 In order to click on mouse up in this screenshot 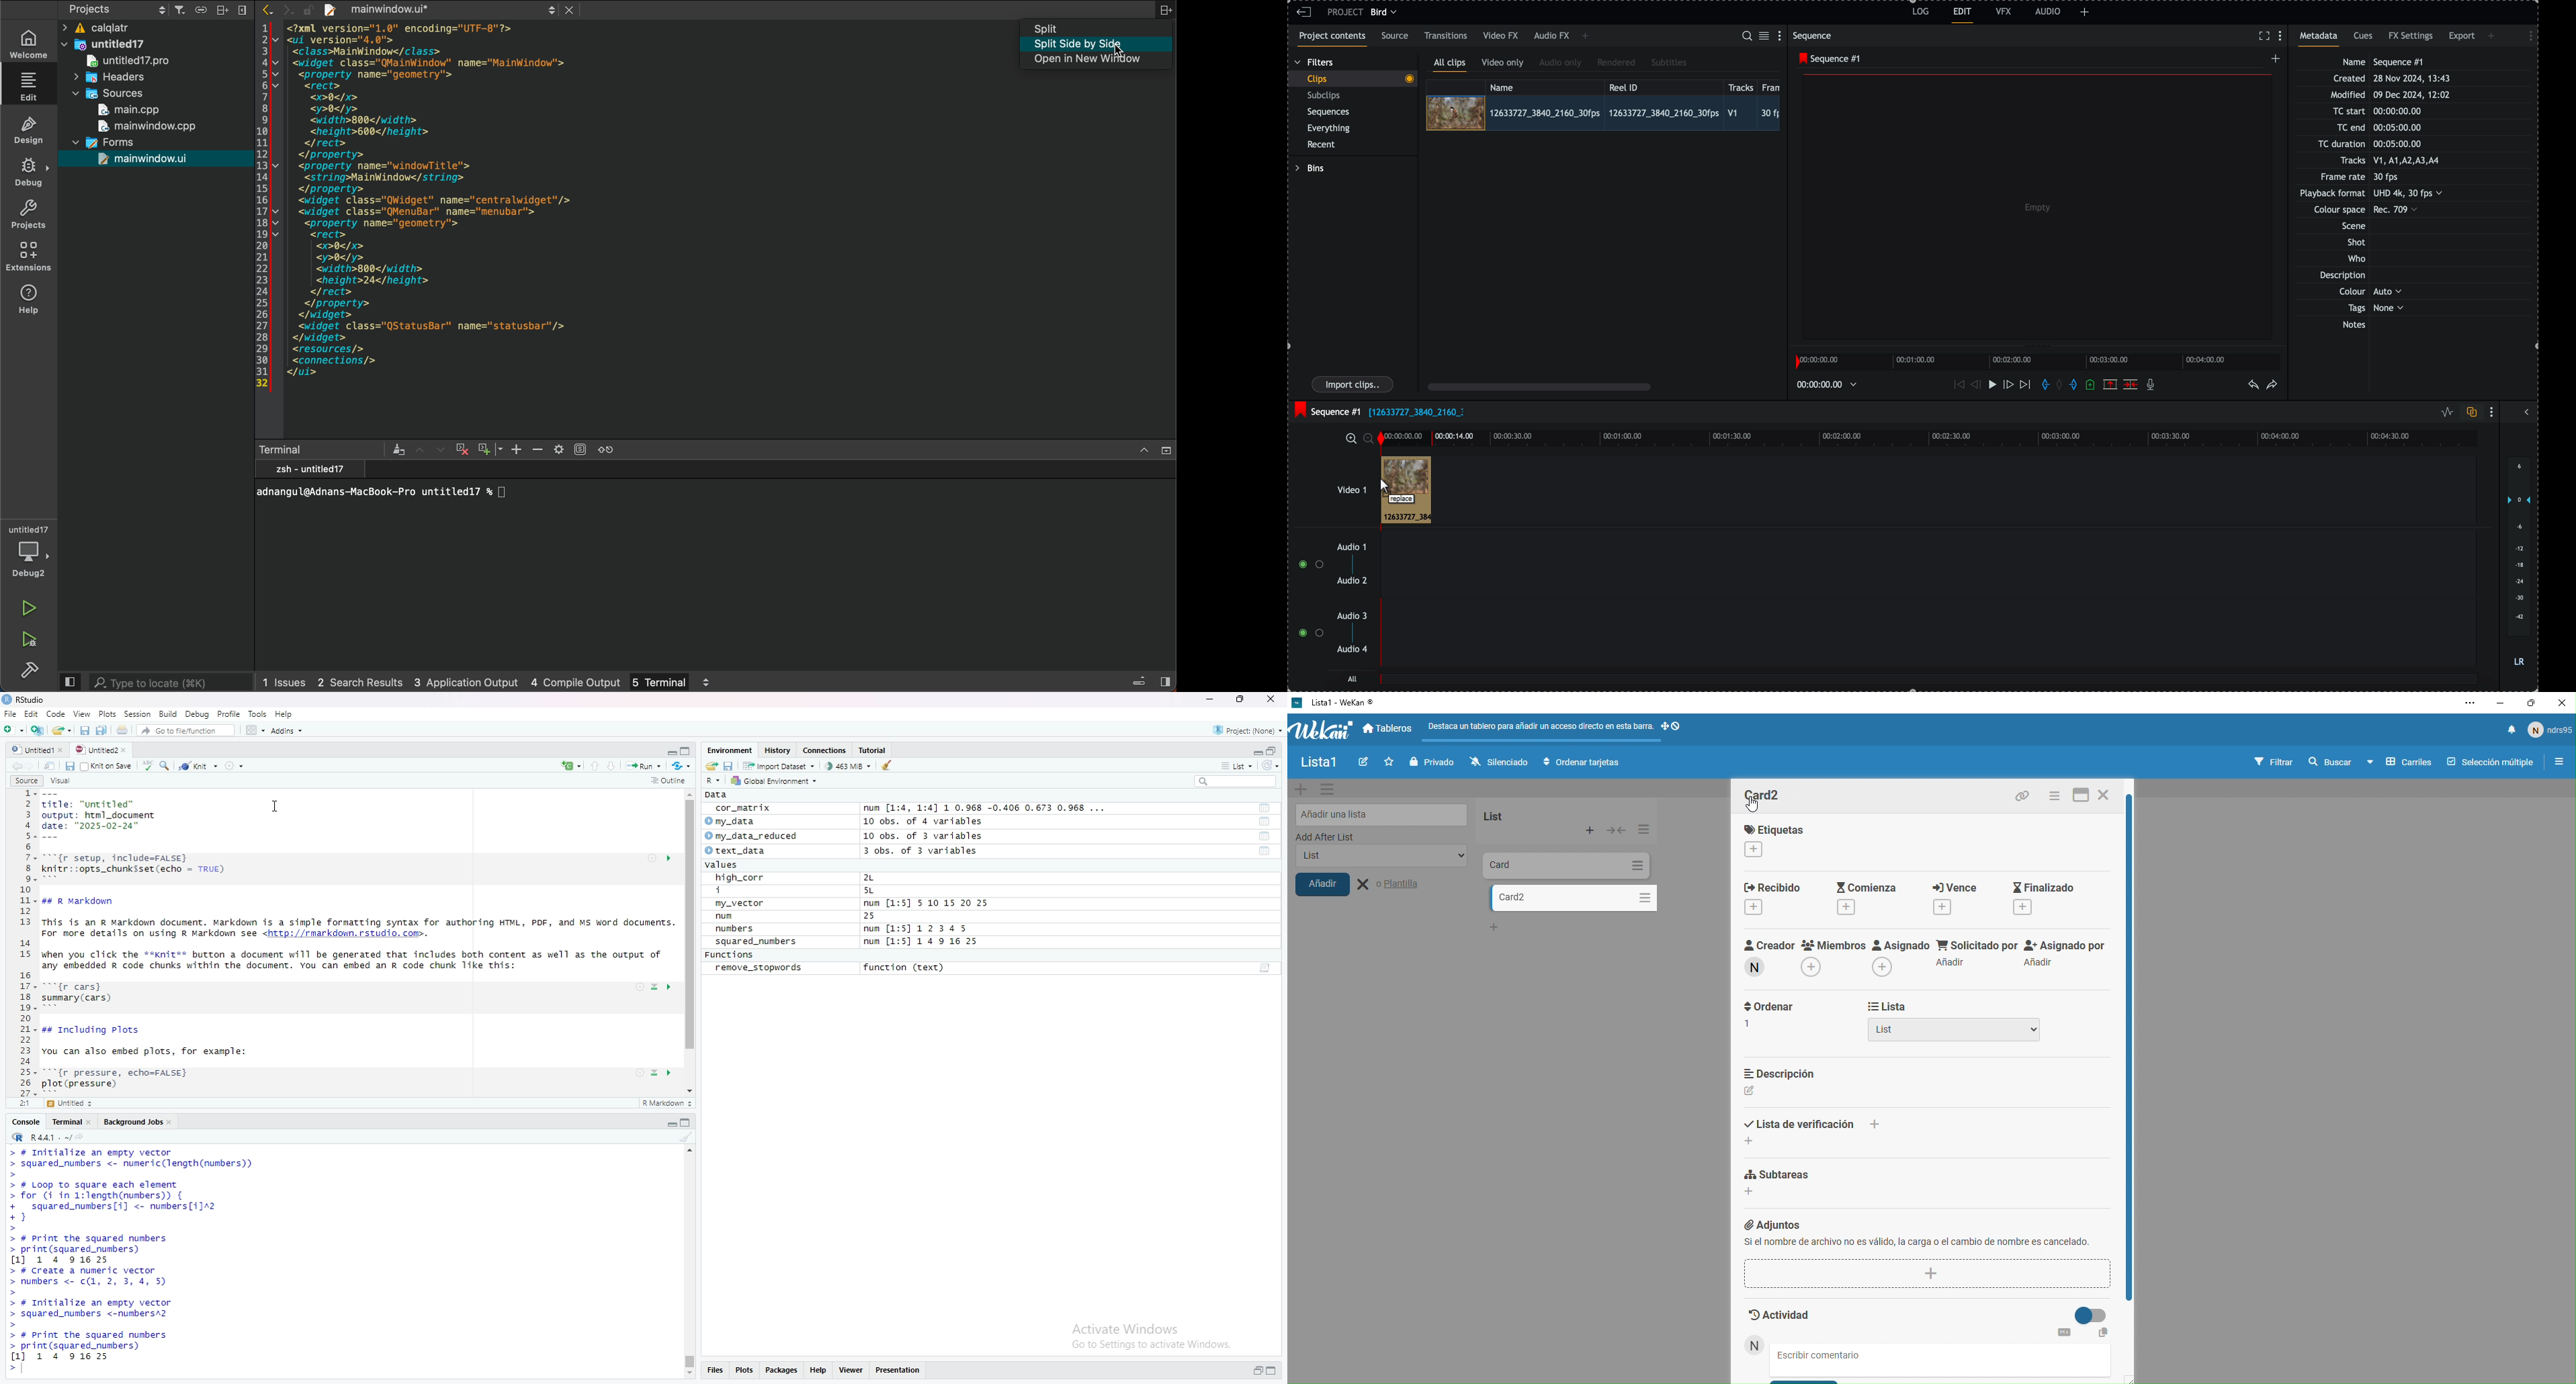, I will do `click(1398, 491)`.